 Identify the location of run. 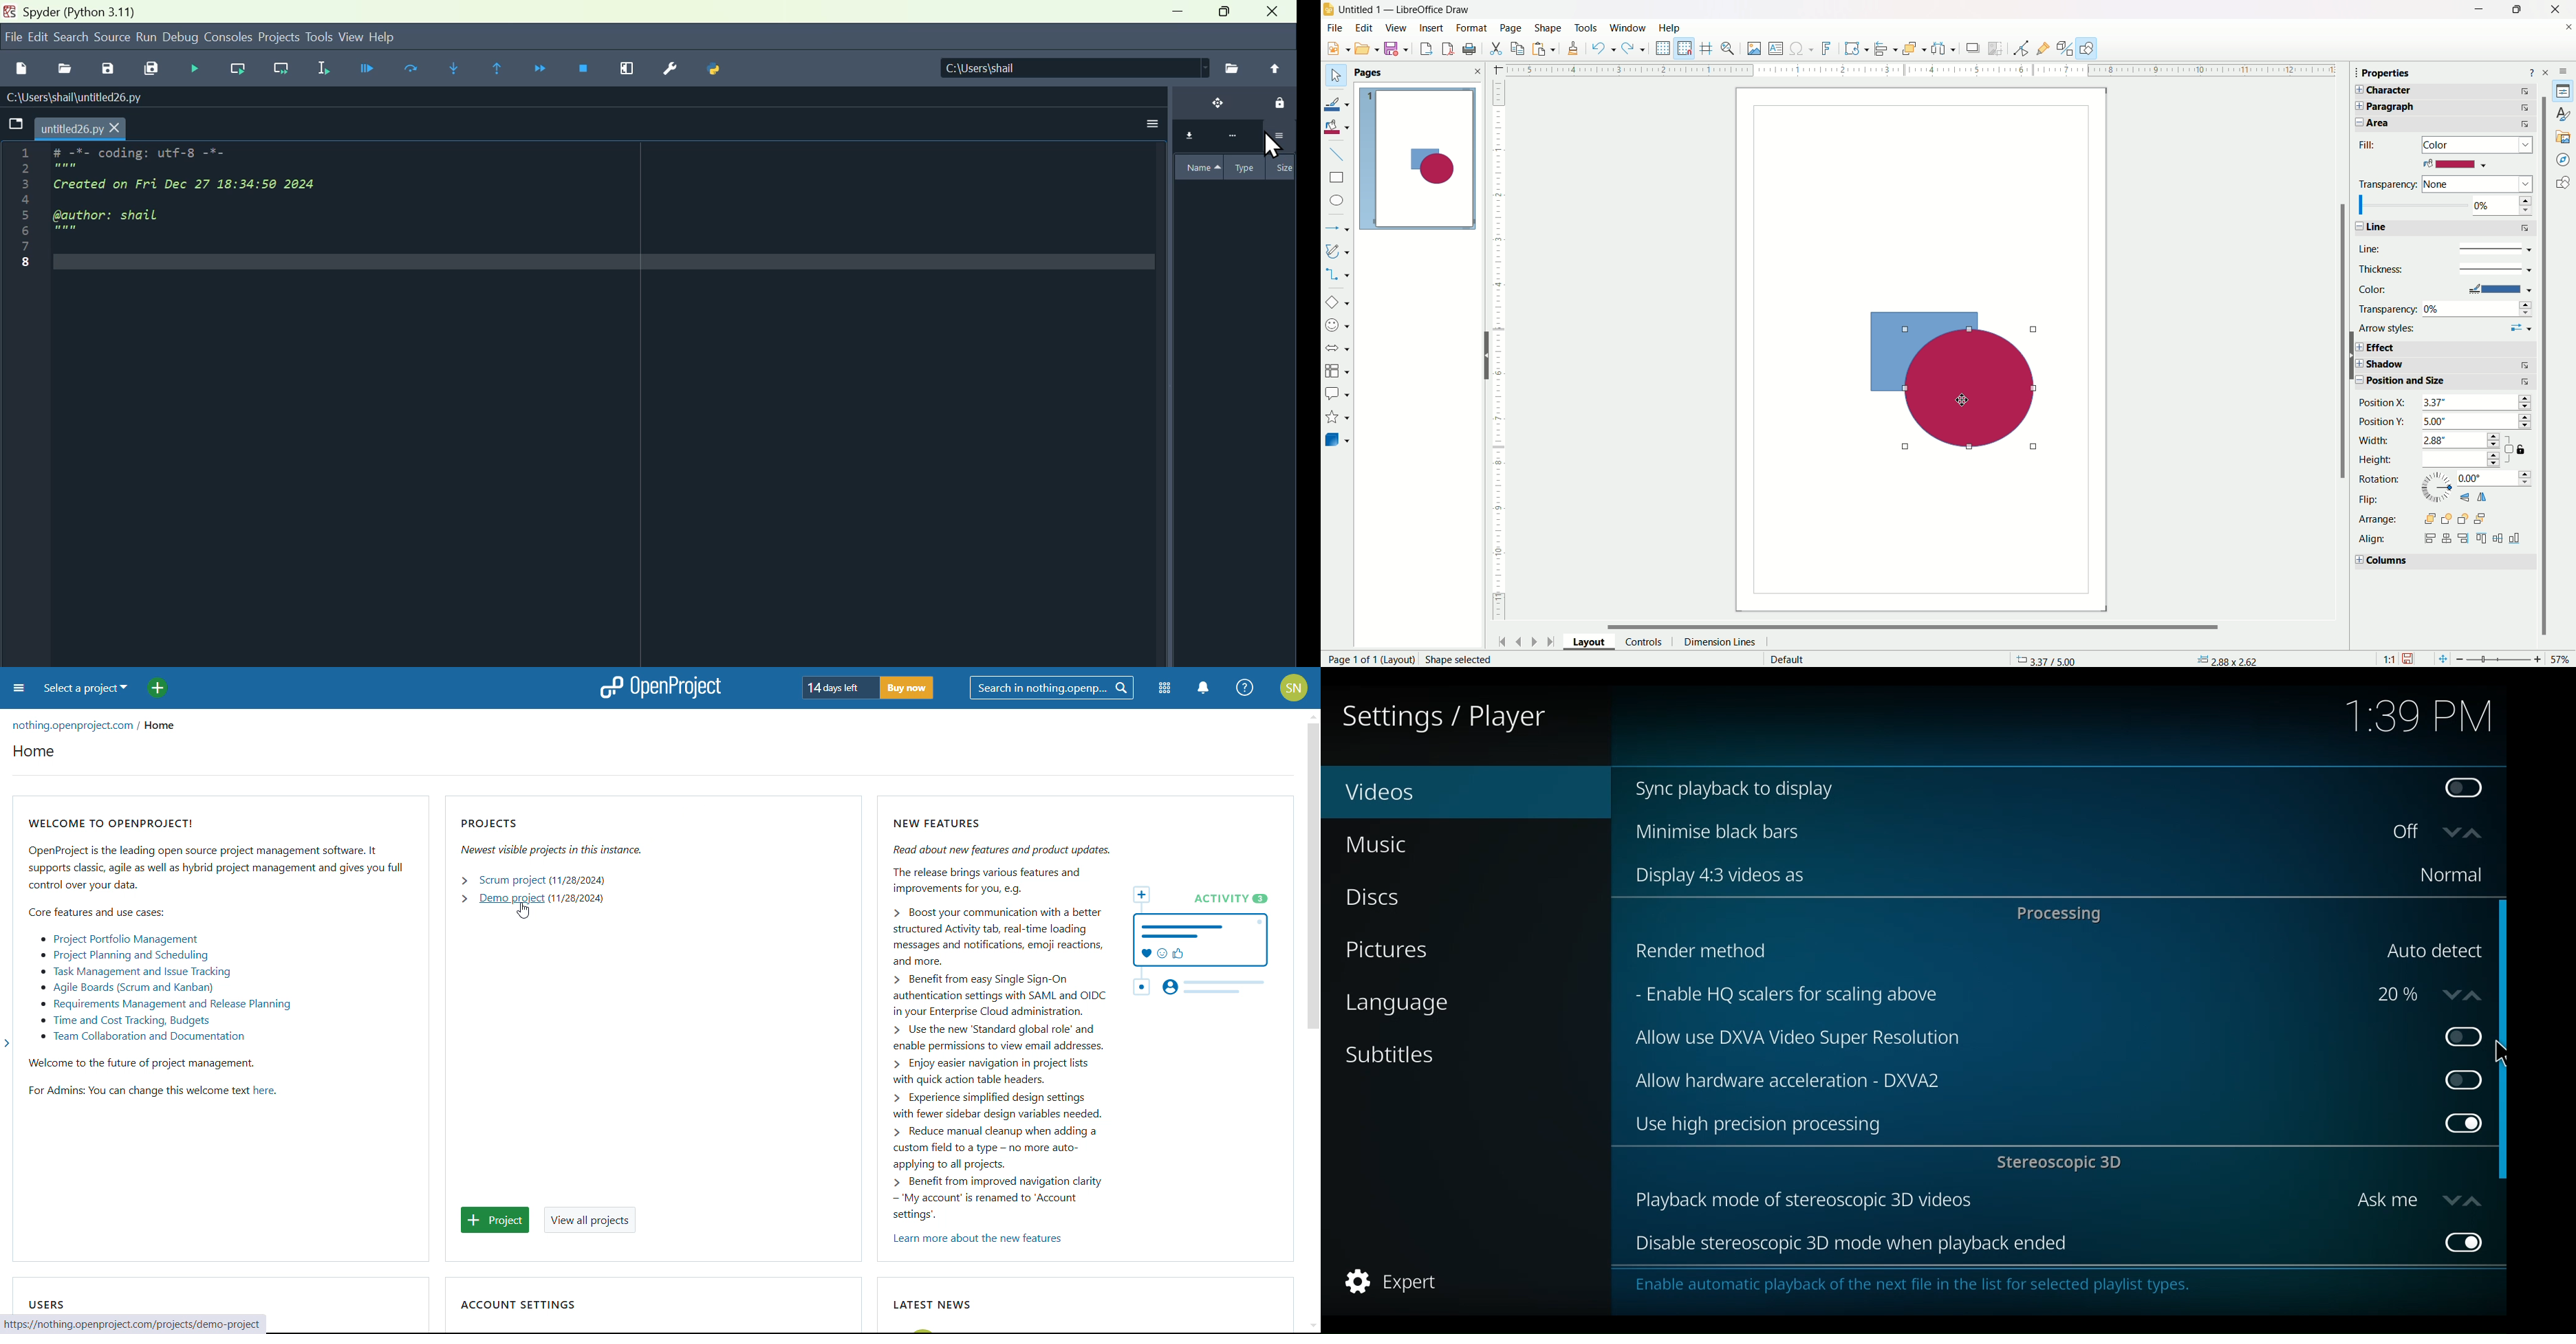
(147, 37).